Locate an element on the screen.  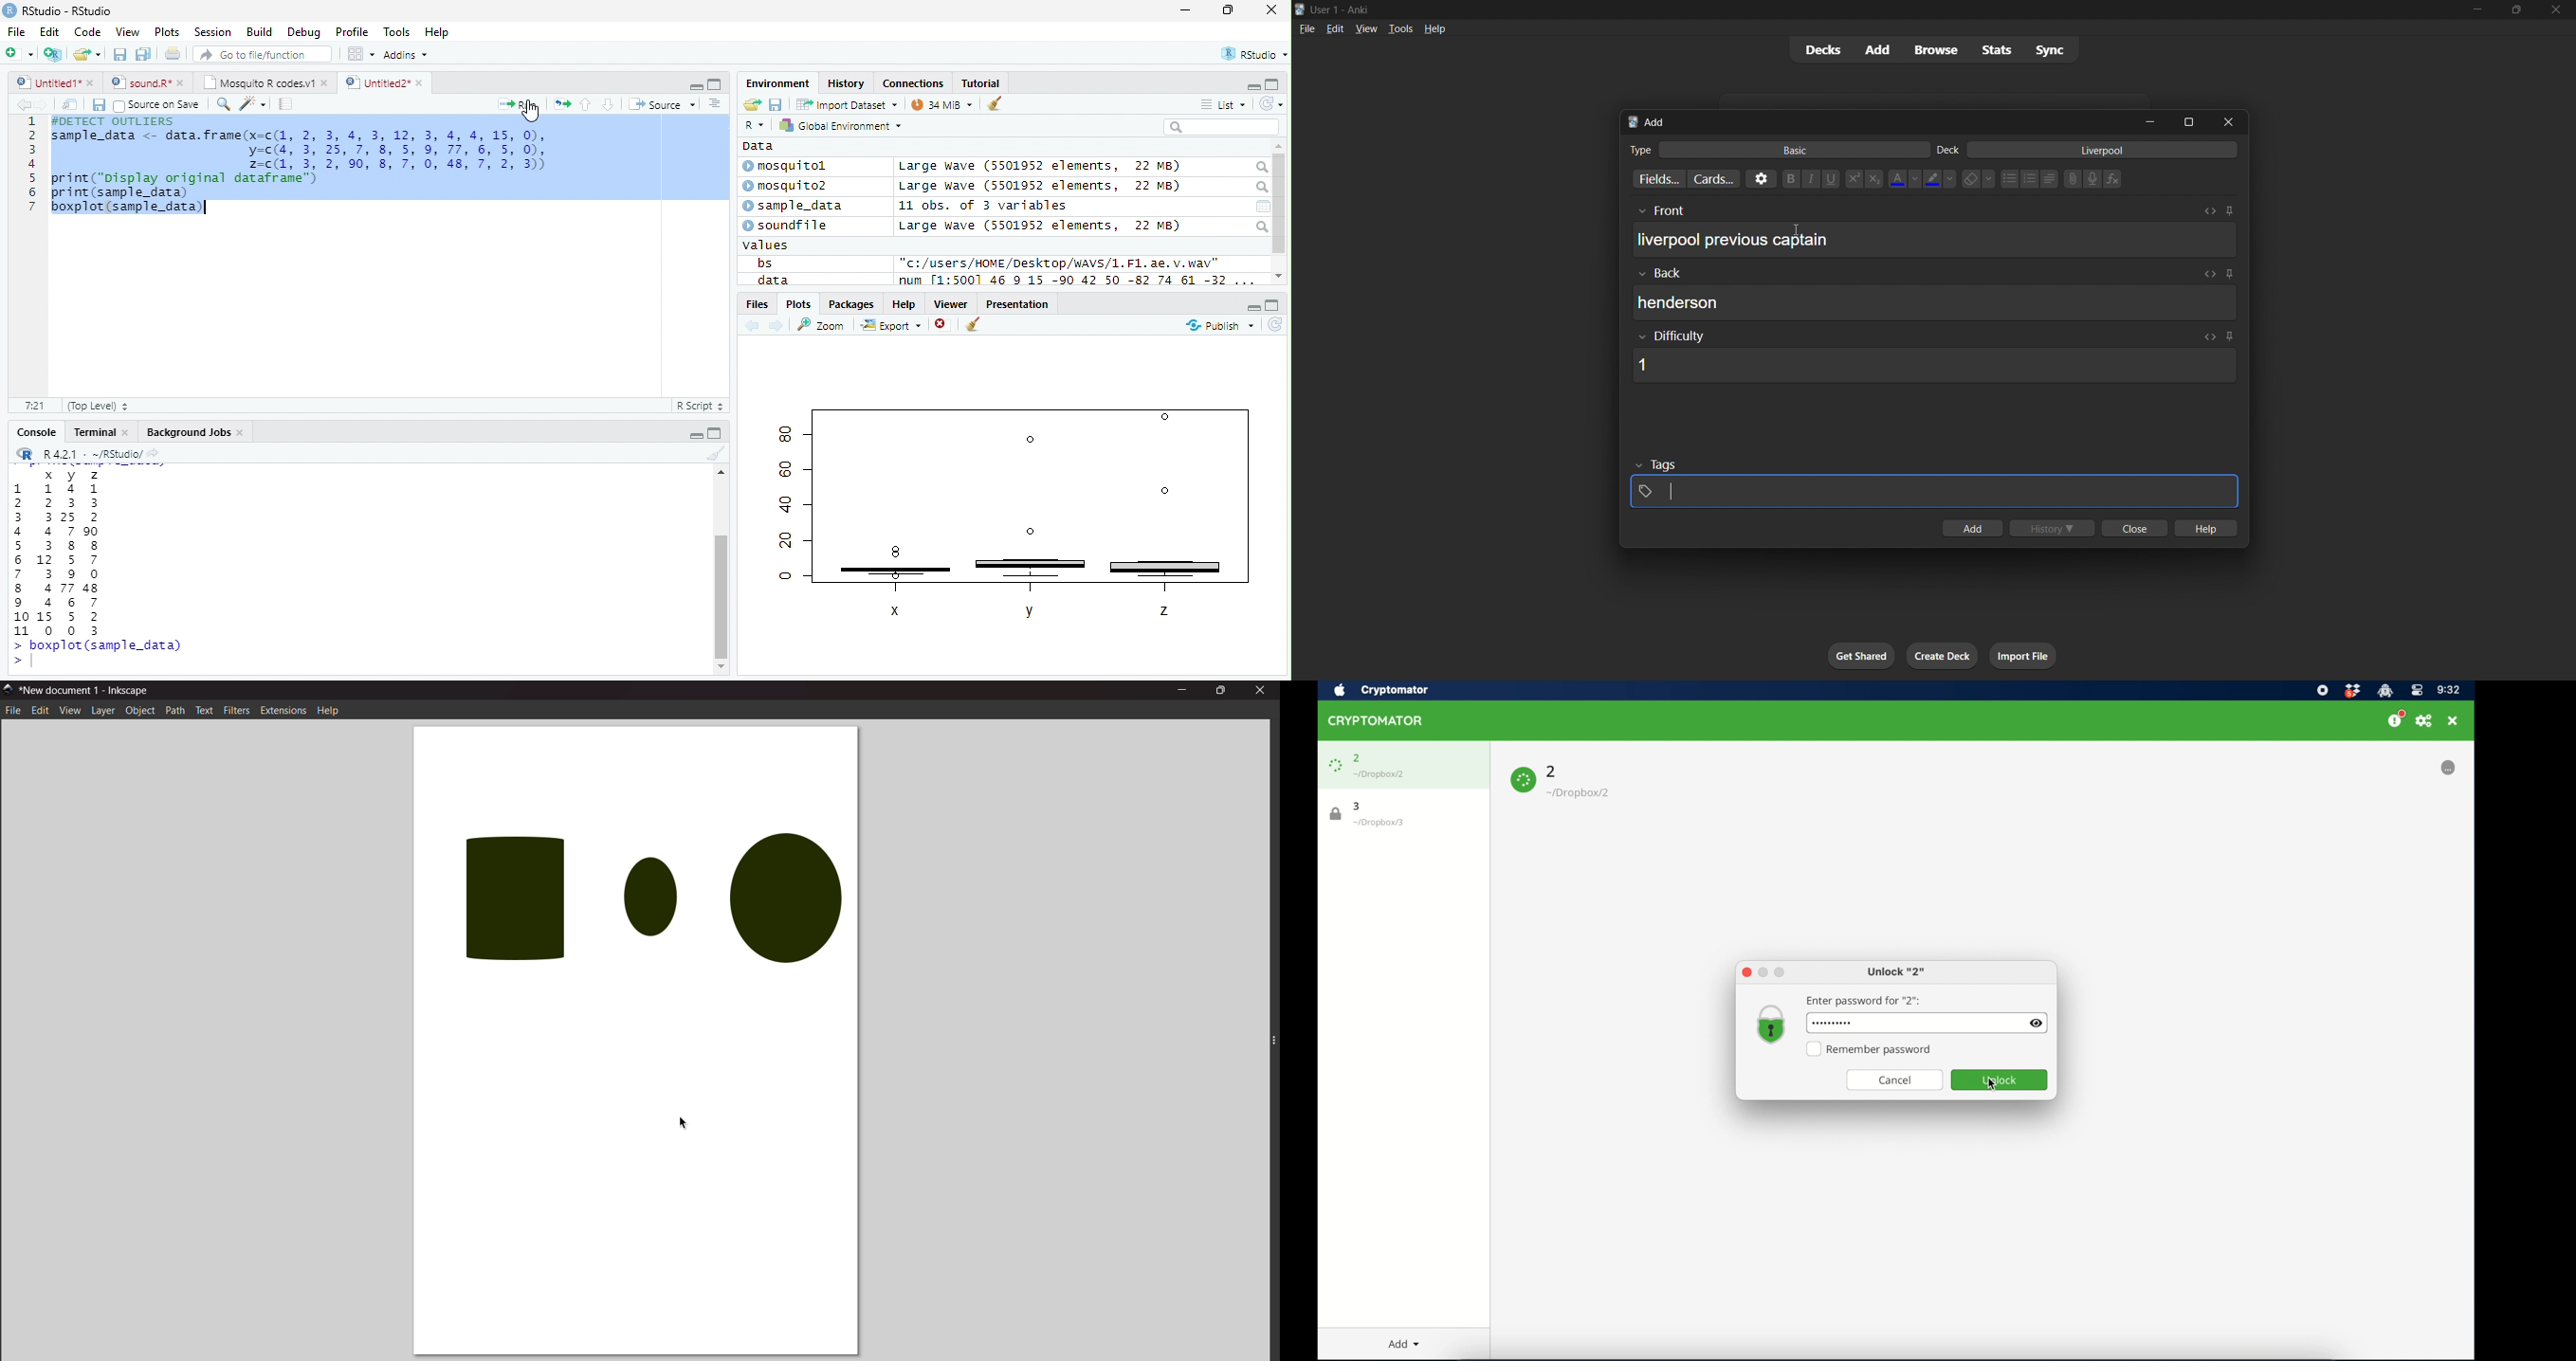
mosquito1 is located at coordinates (788, 167).